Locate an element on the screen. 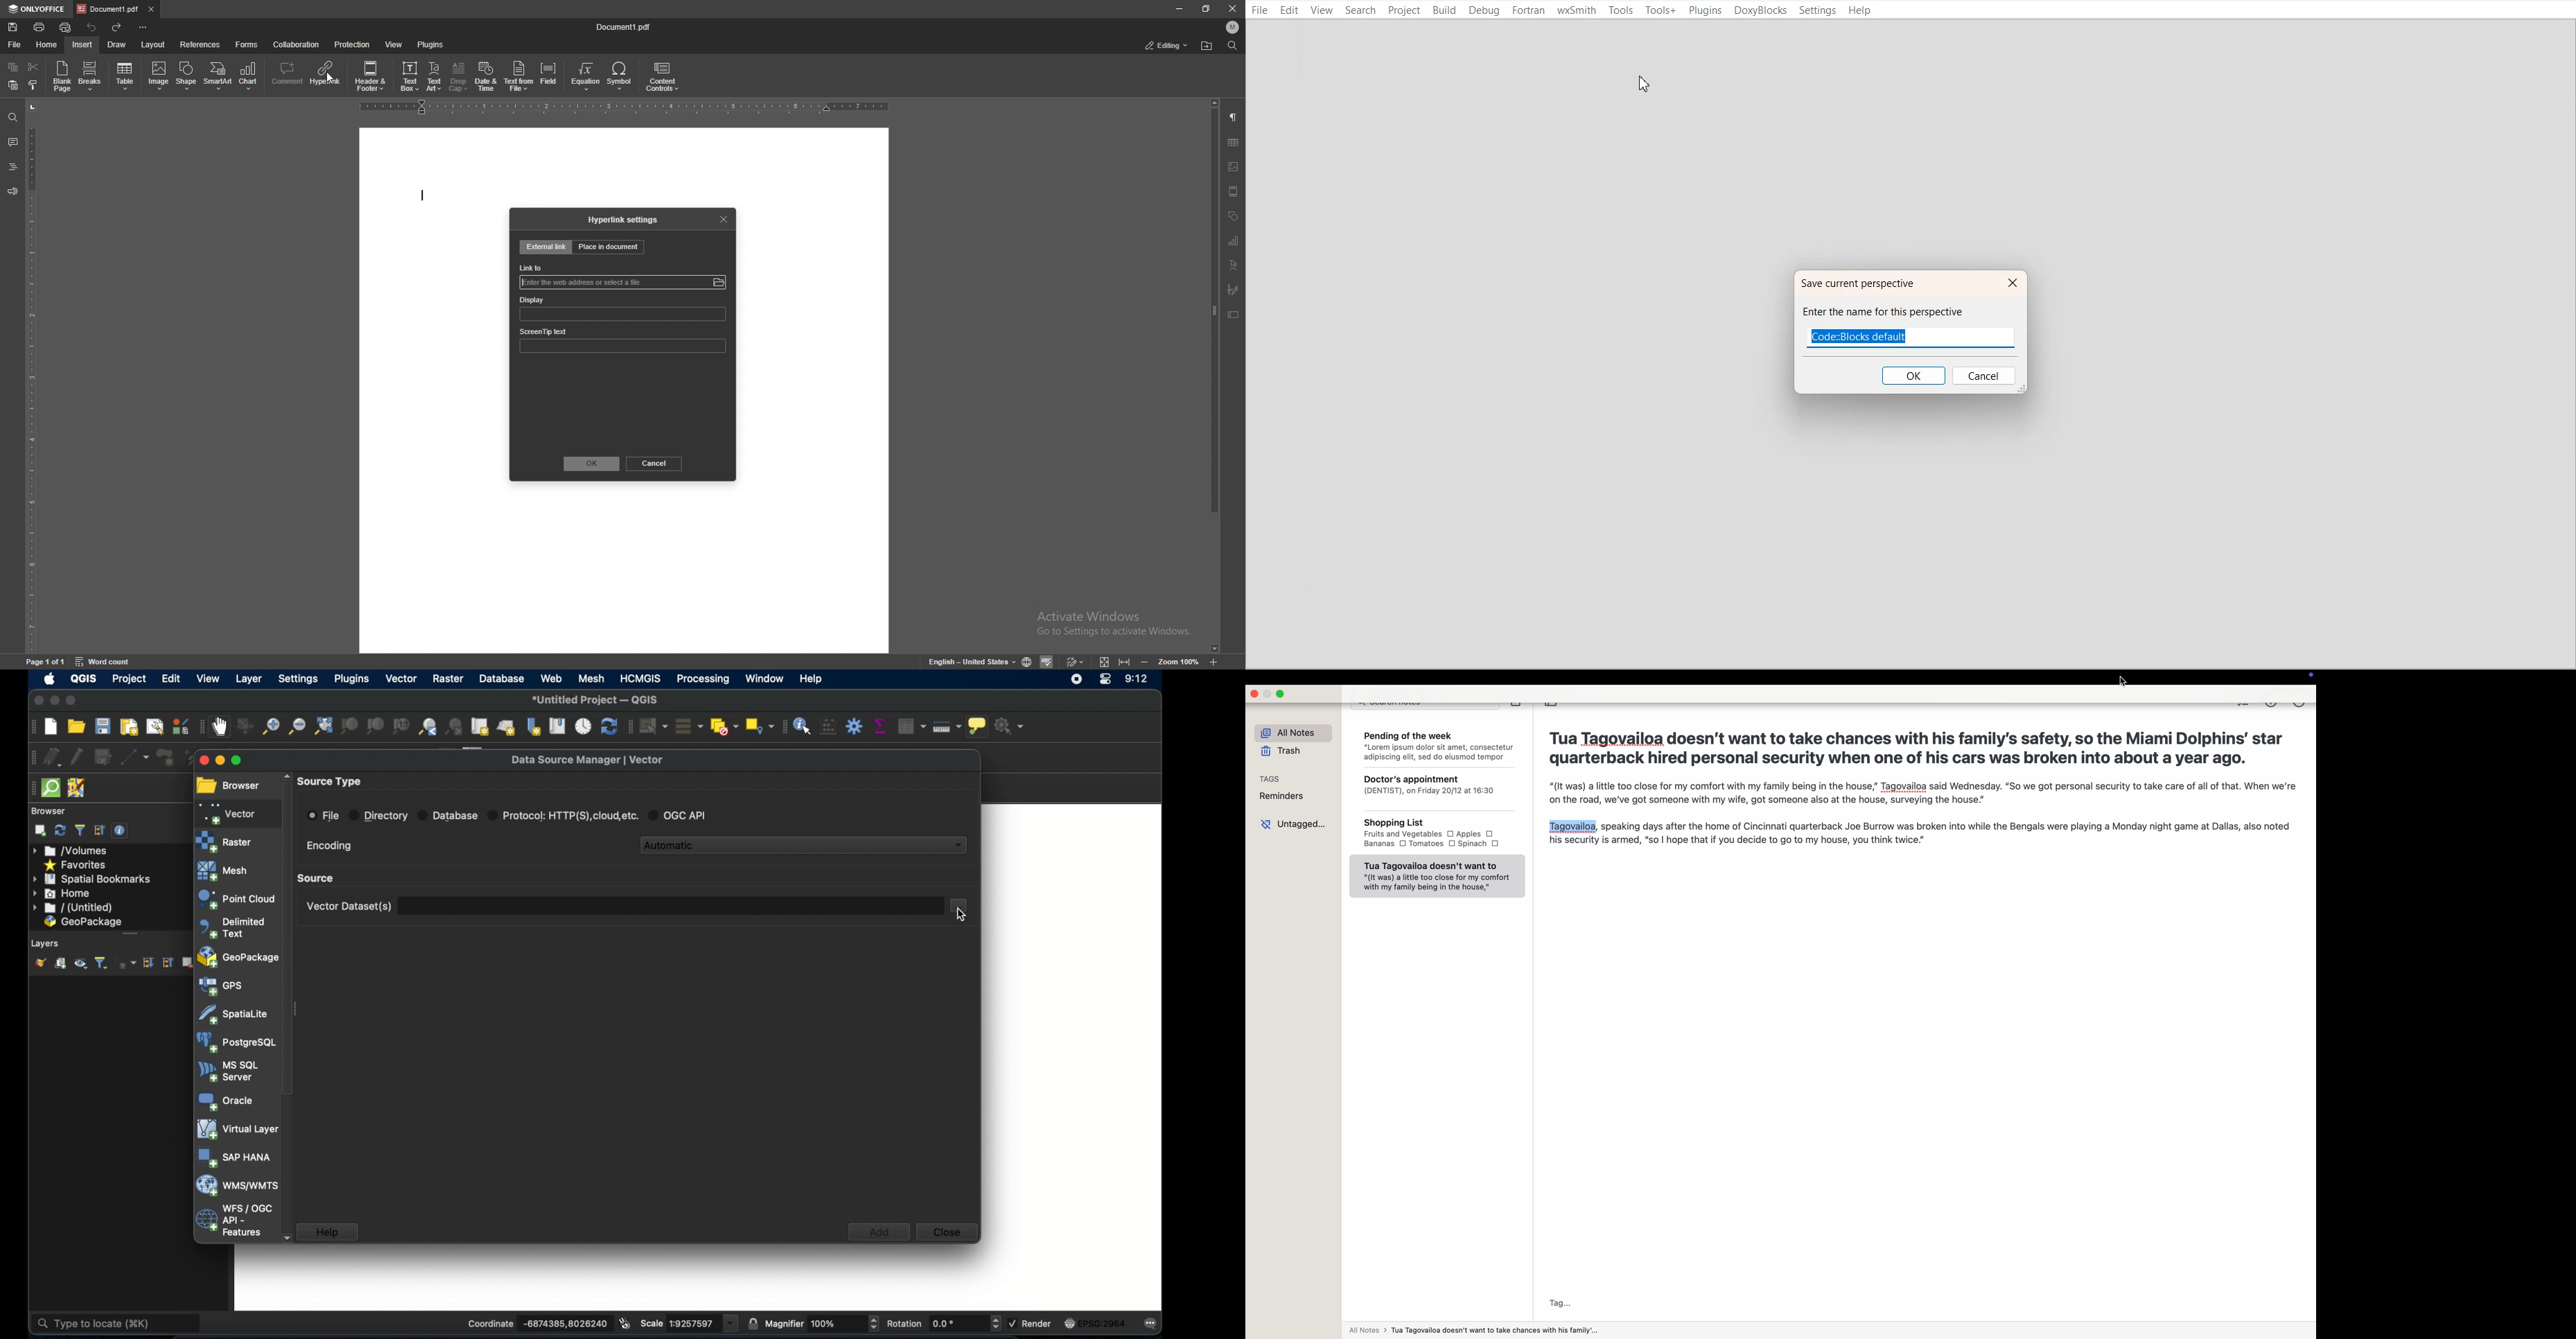  File is located at coordinates (1261, 10).